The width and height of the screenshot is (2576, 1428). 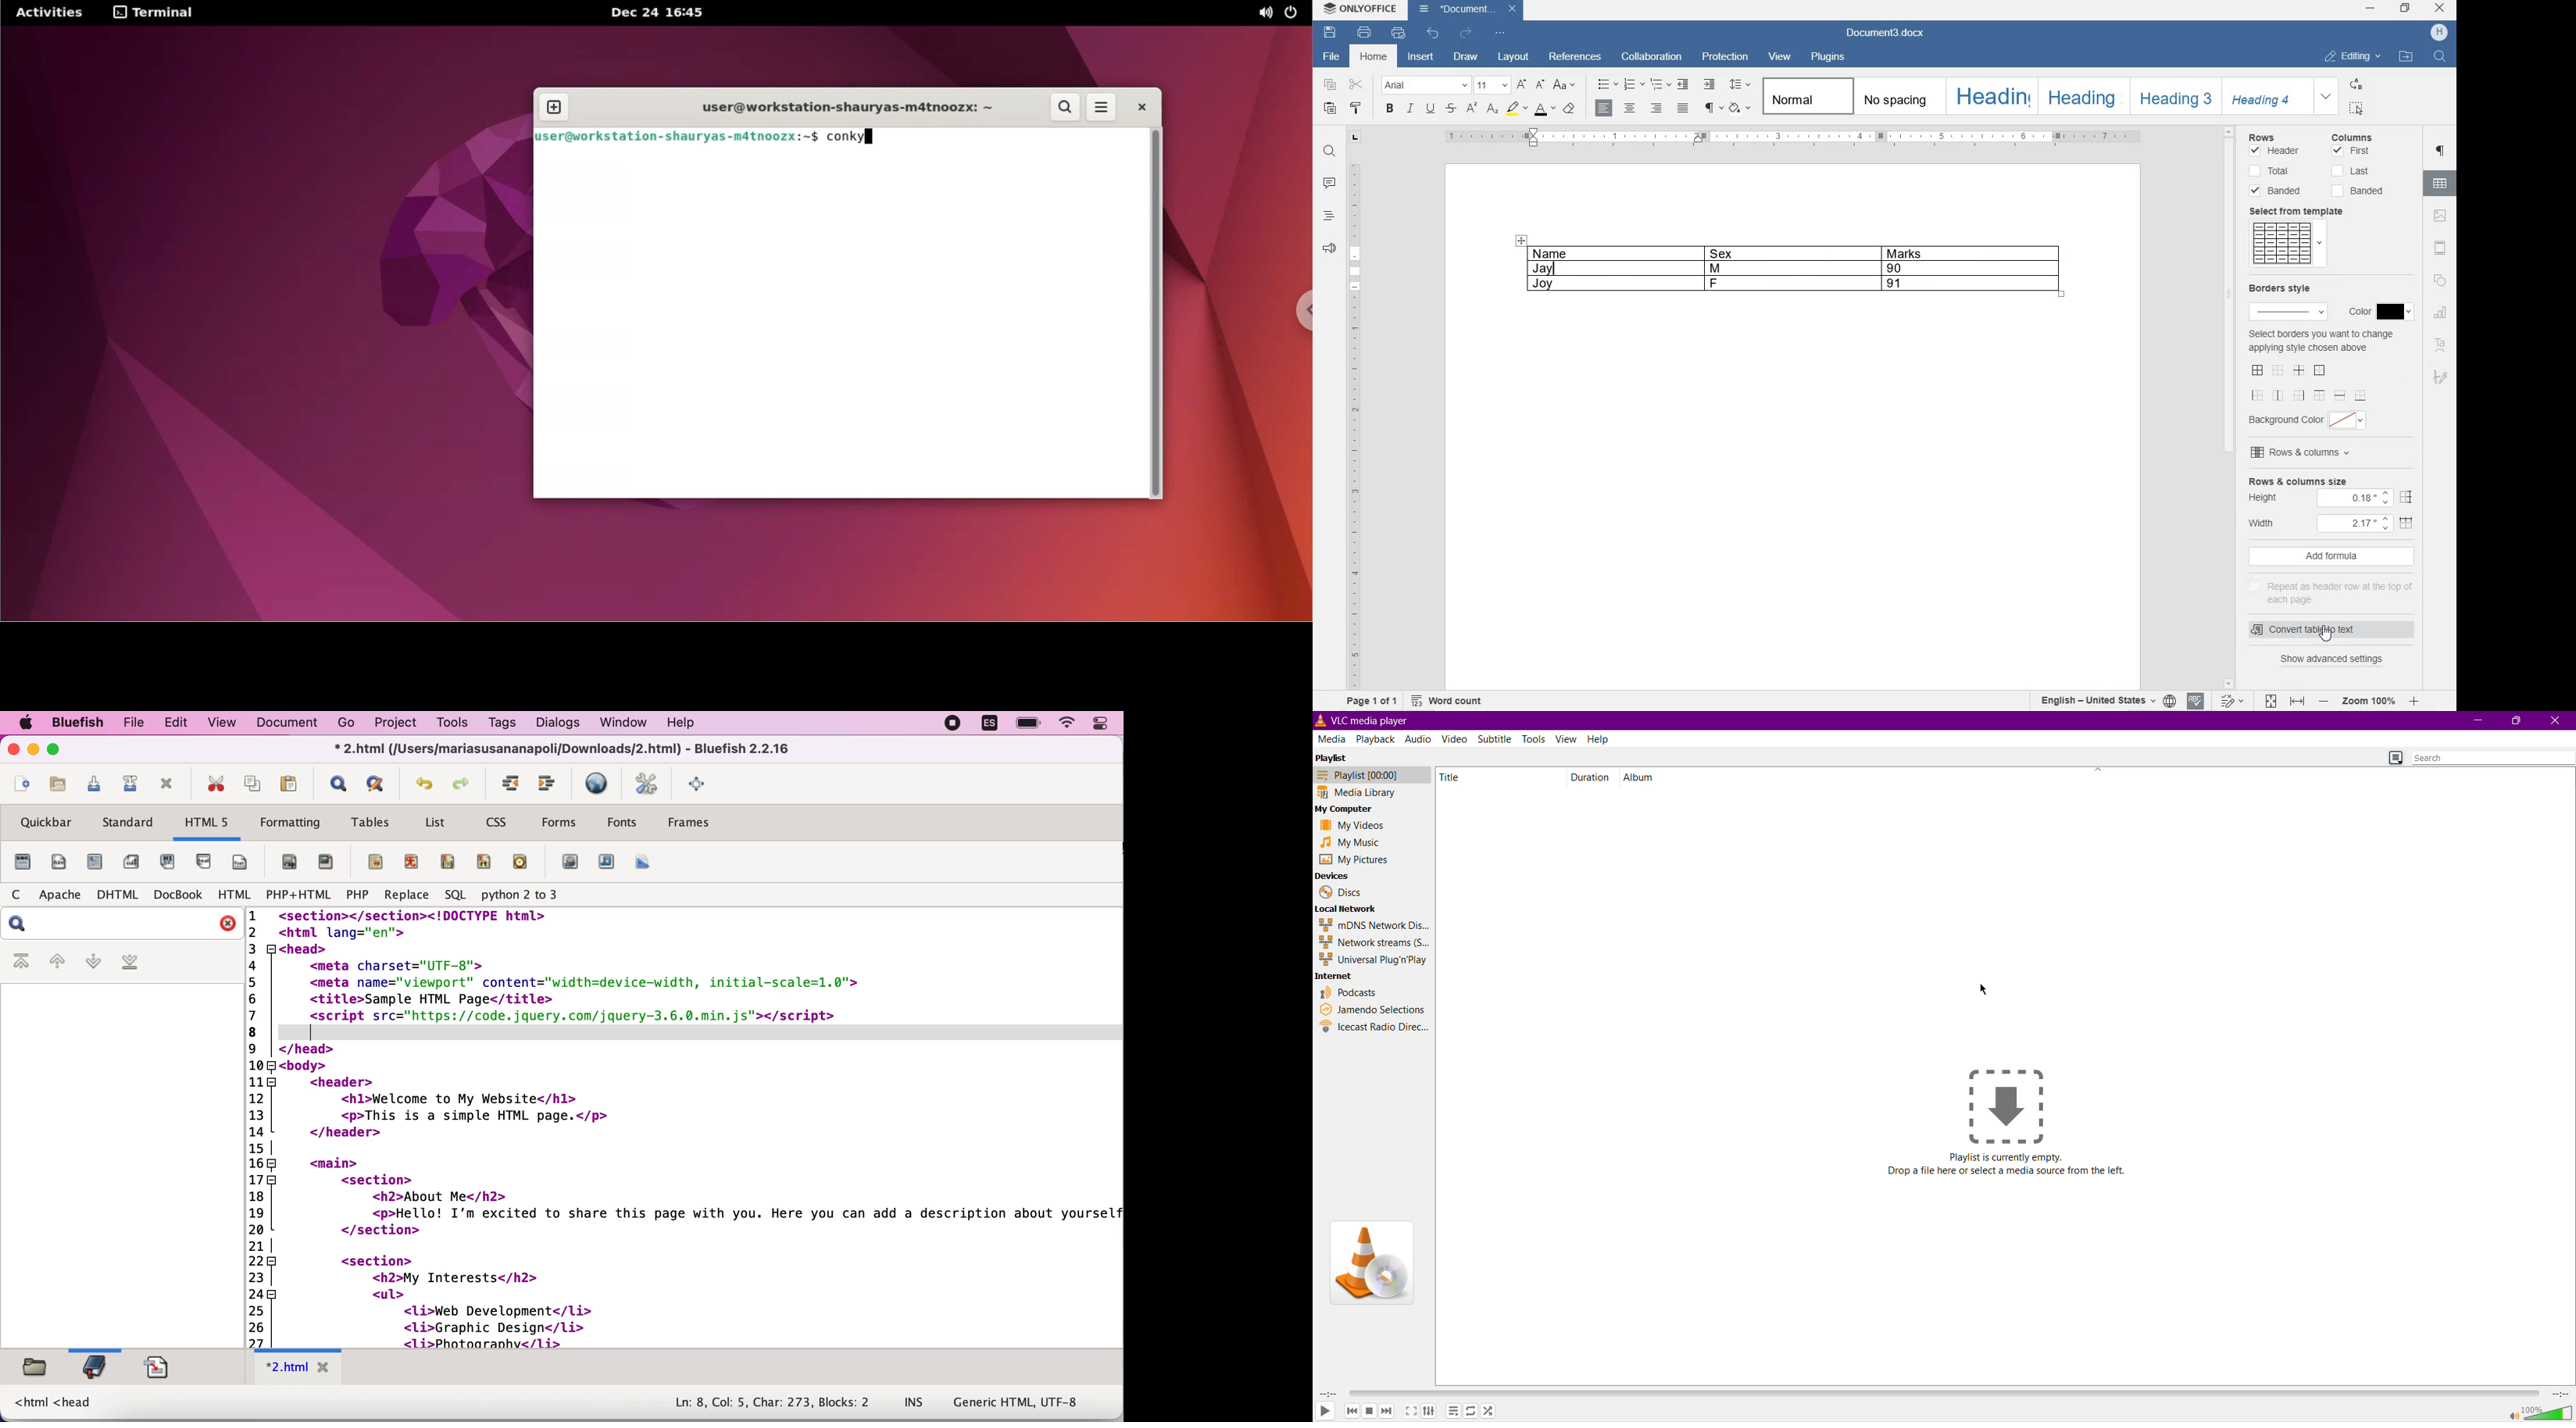 What do you see at coordinates (2278, 368) in the screenshot?
I see `set no borders` at bounding box center [2278, 368].